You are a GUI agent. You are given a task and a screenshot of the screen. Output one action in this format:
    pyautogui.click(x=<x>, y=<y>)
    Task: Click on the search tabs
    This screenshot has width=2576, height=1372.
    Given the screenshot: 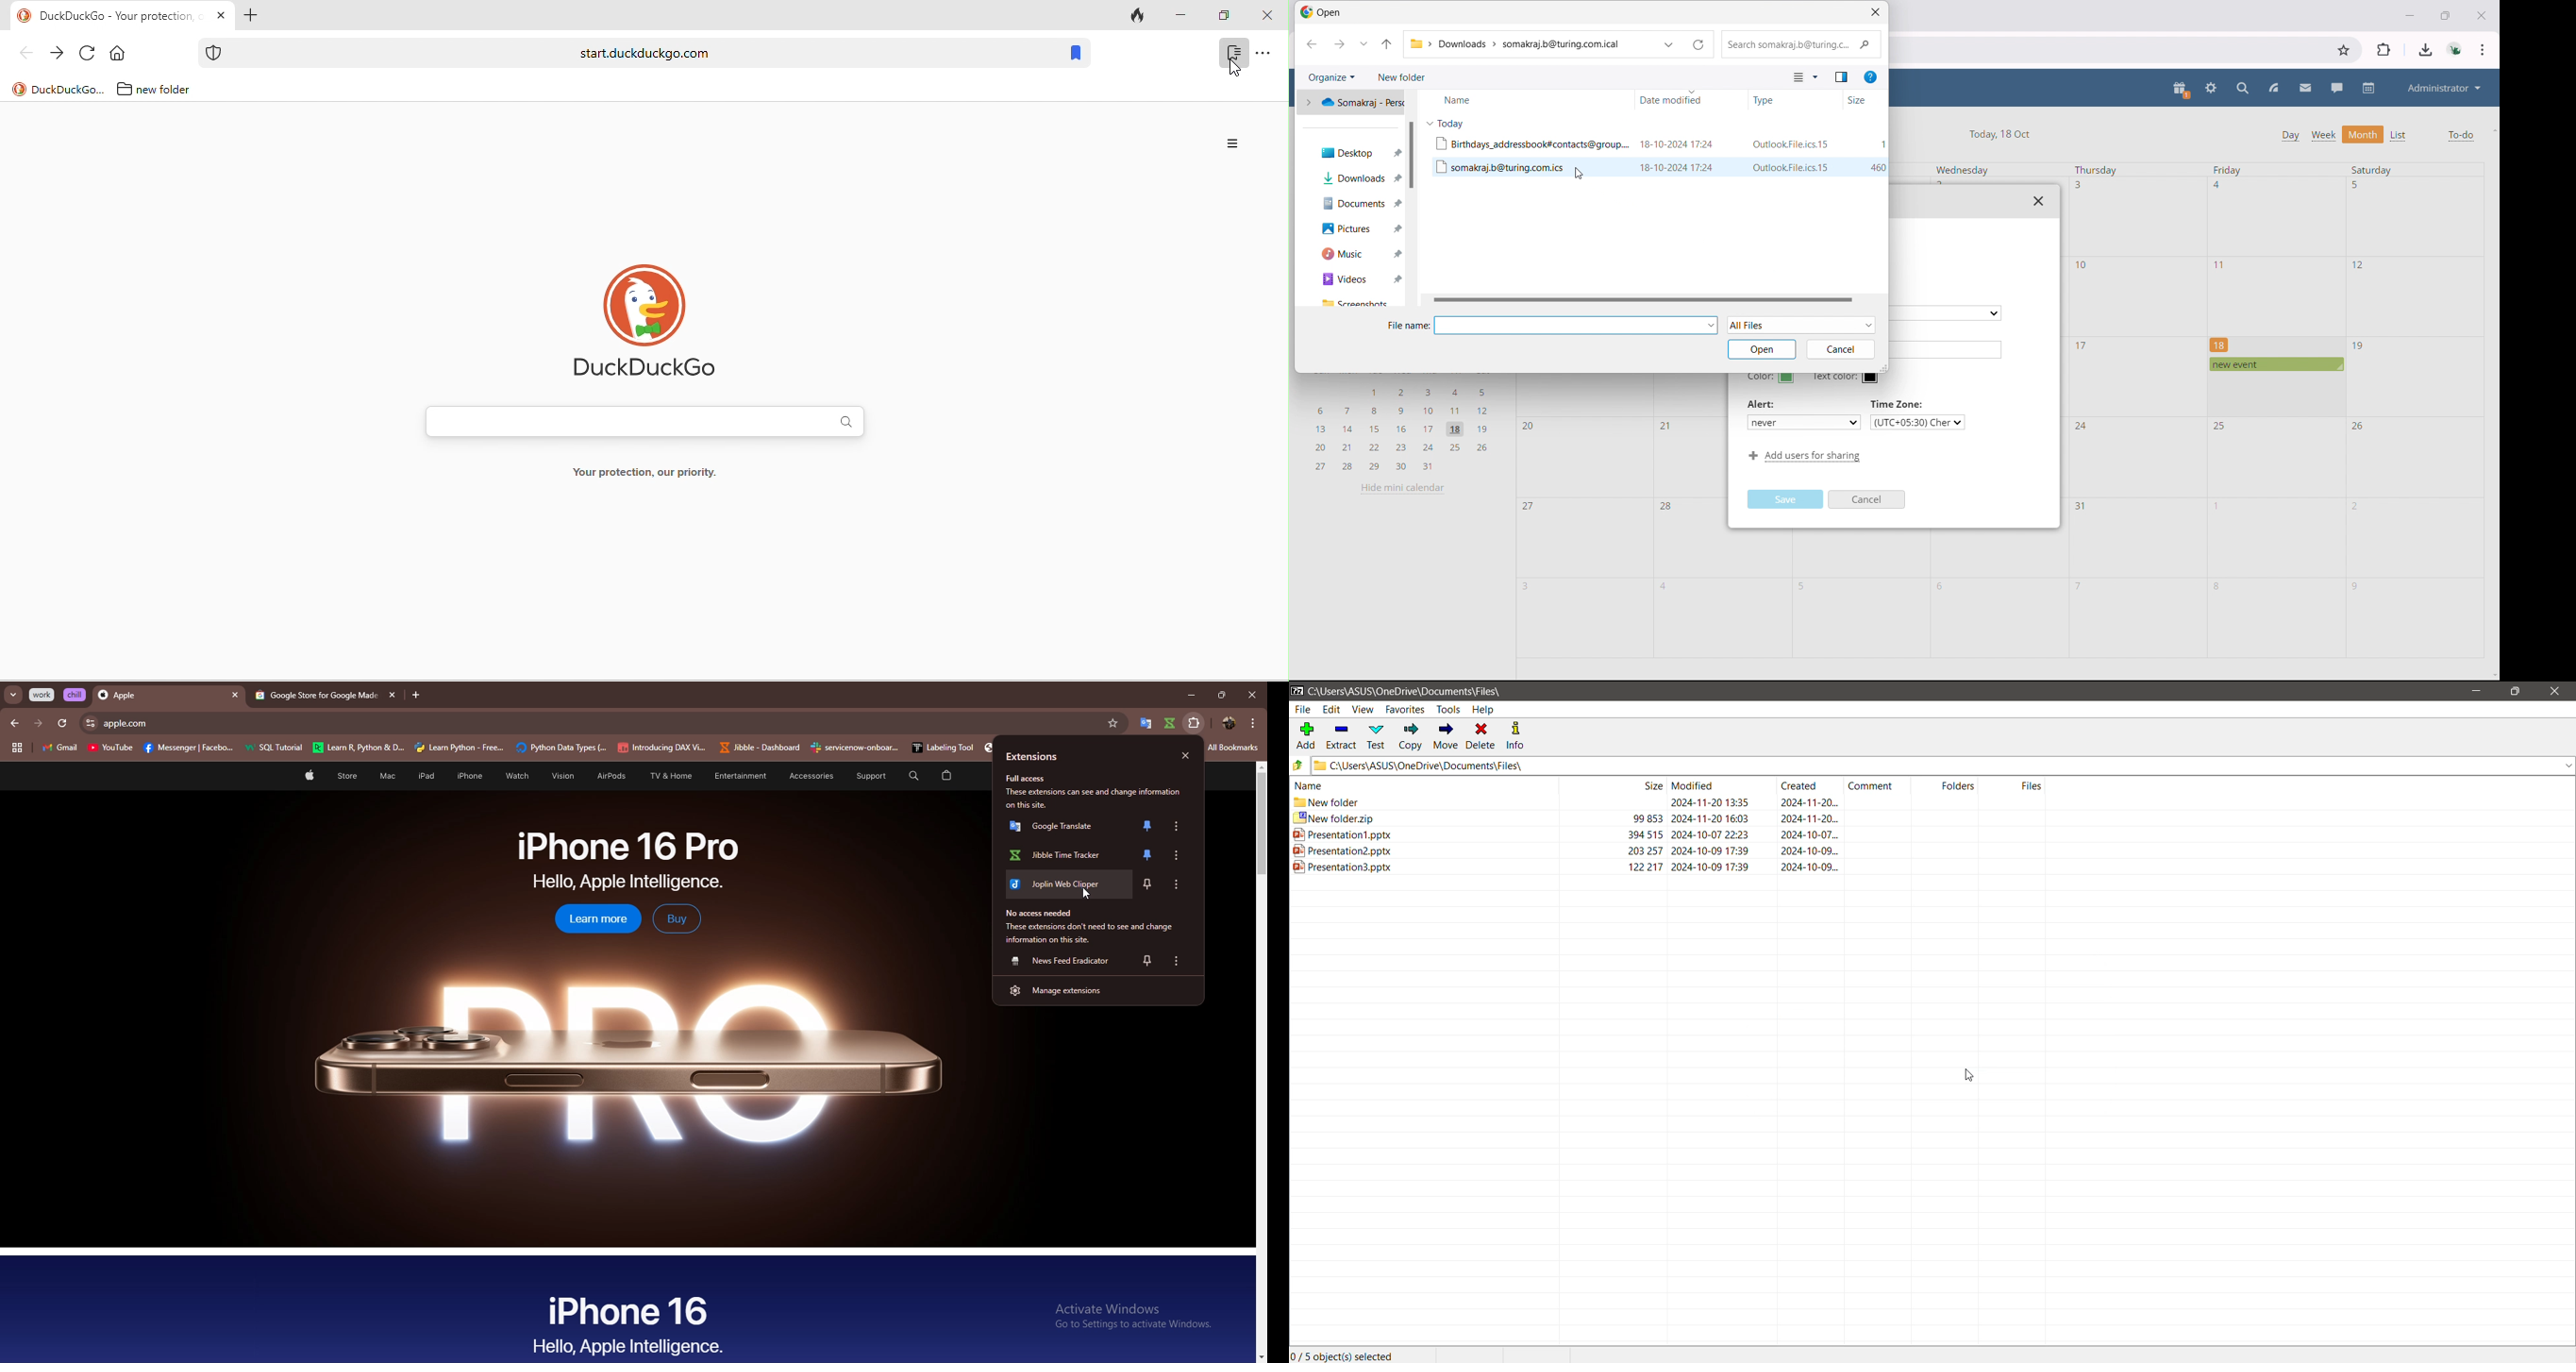 What is the action you would take?
    pyautogui.click(x=14, y=695)
    